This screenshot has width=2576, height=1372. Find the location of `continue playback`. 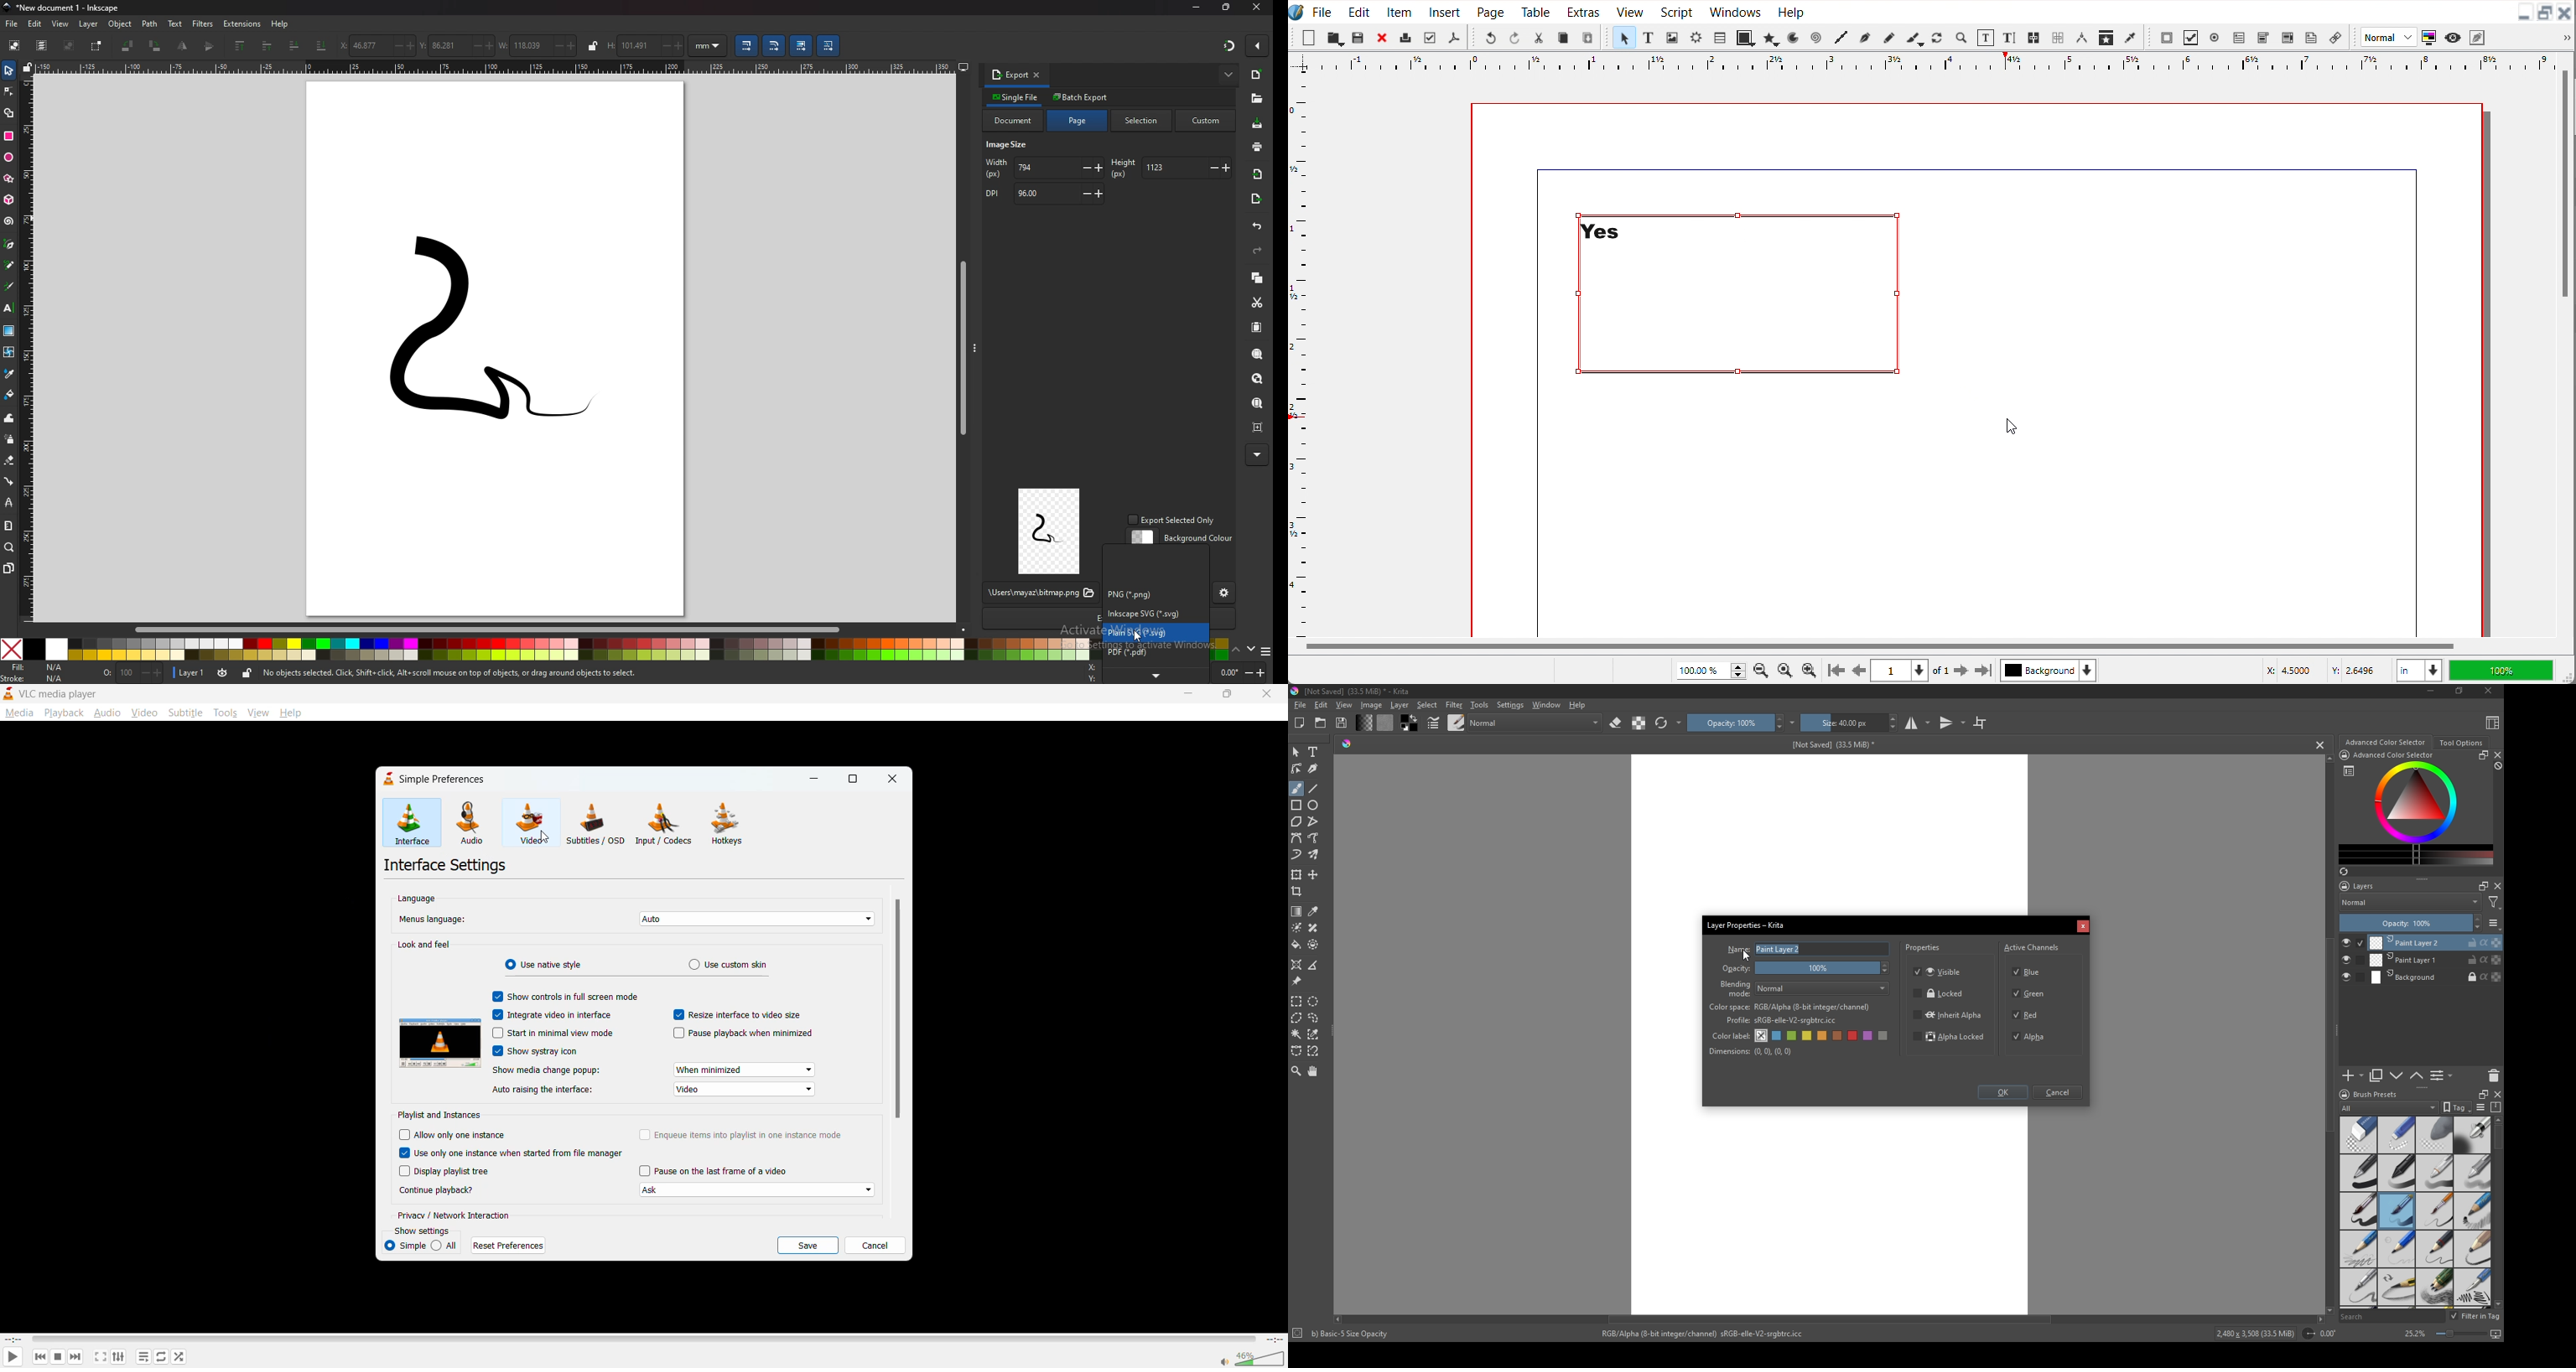

continue playback is located at coordinates (437, 1189).